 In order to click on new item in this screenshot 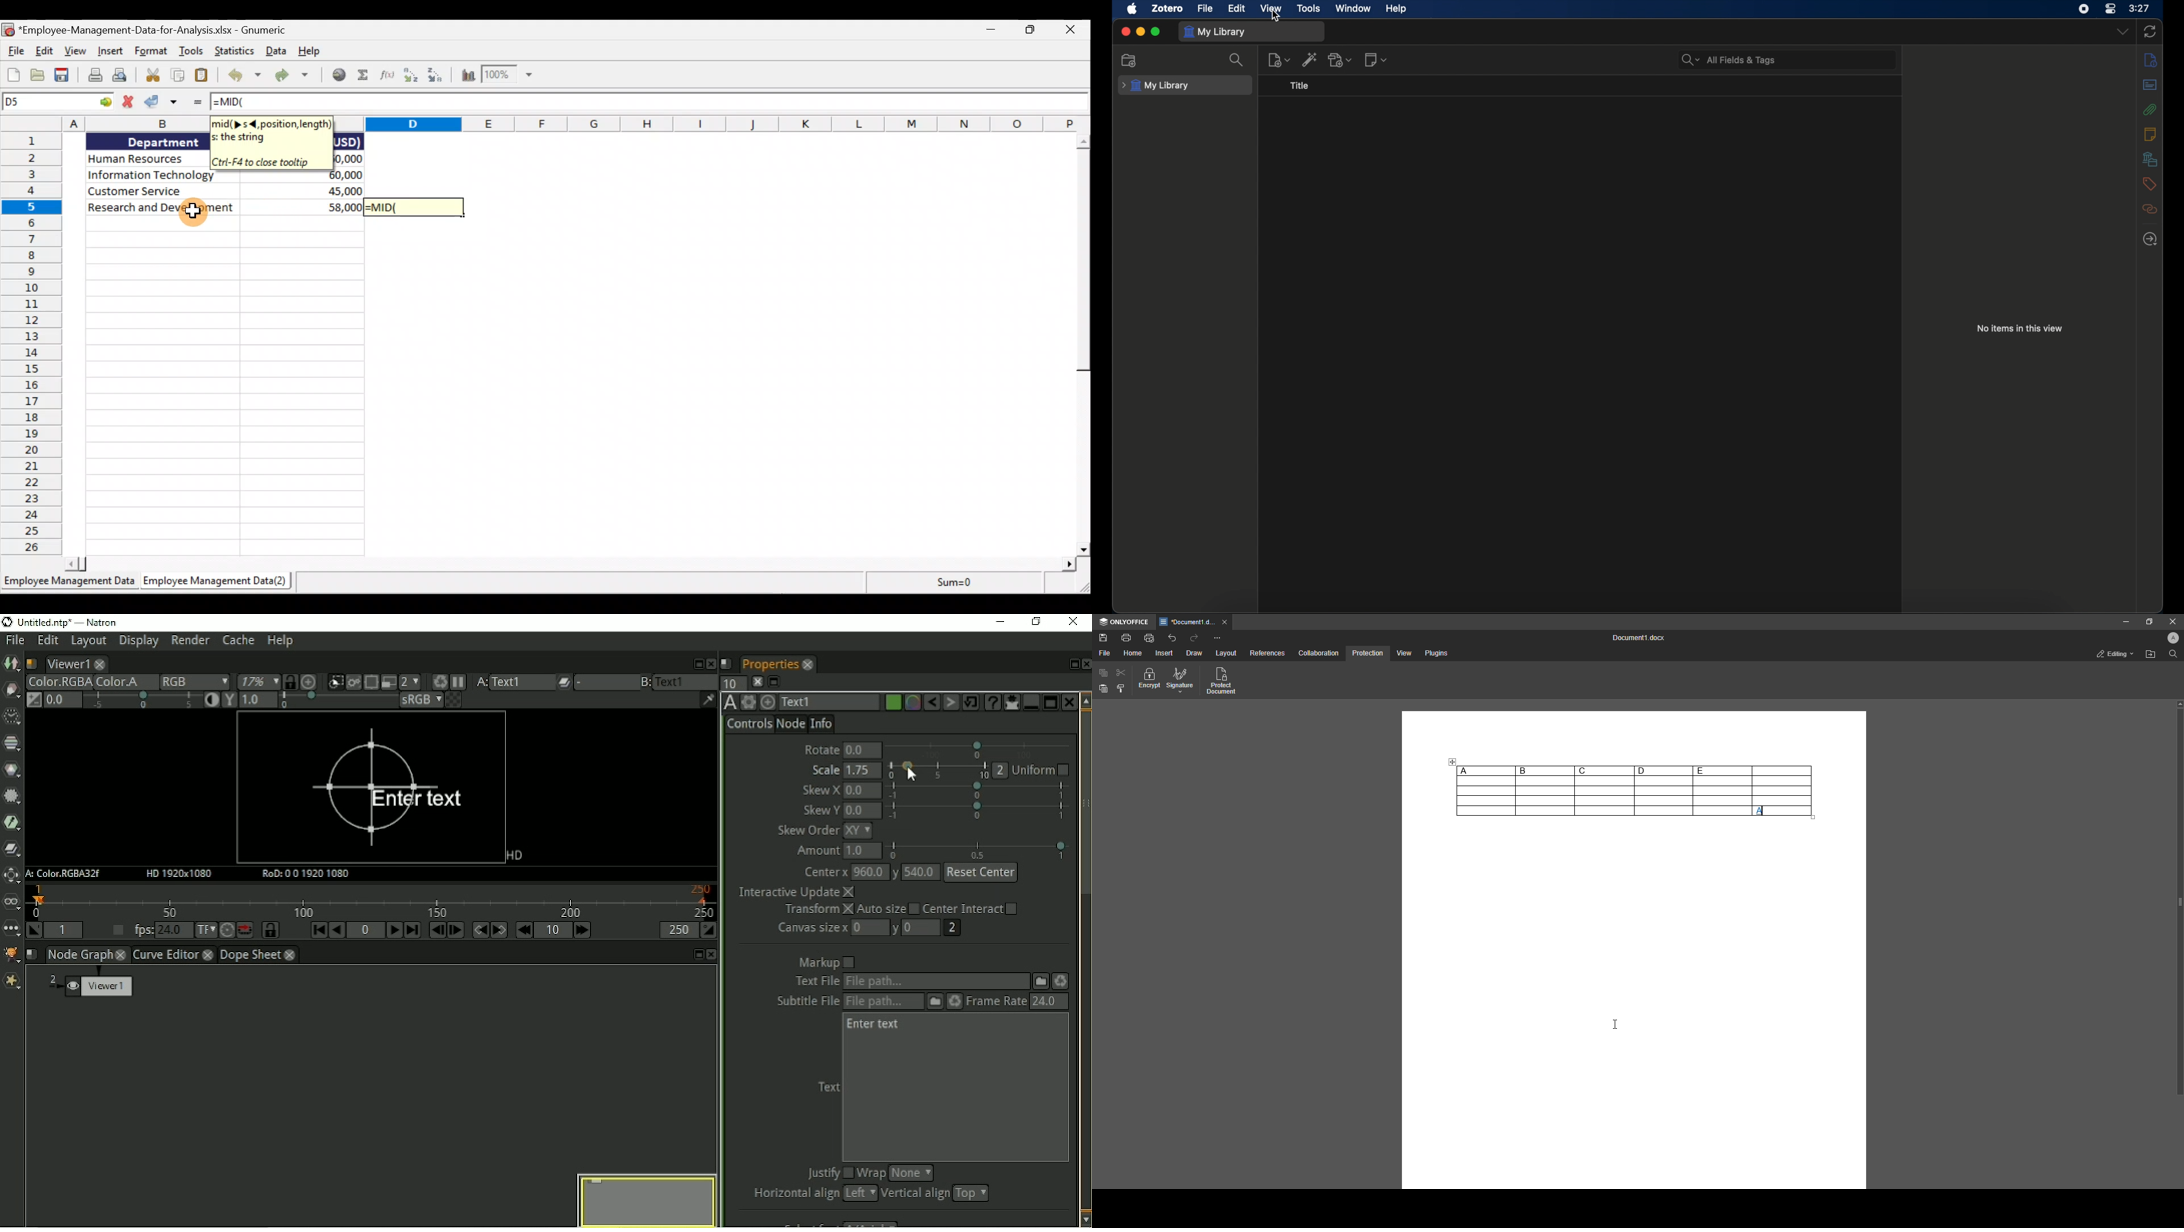, I will do `click(1279, 60)`.